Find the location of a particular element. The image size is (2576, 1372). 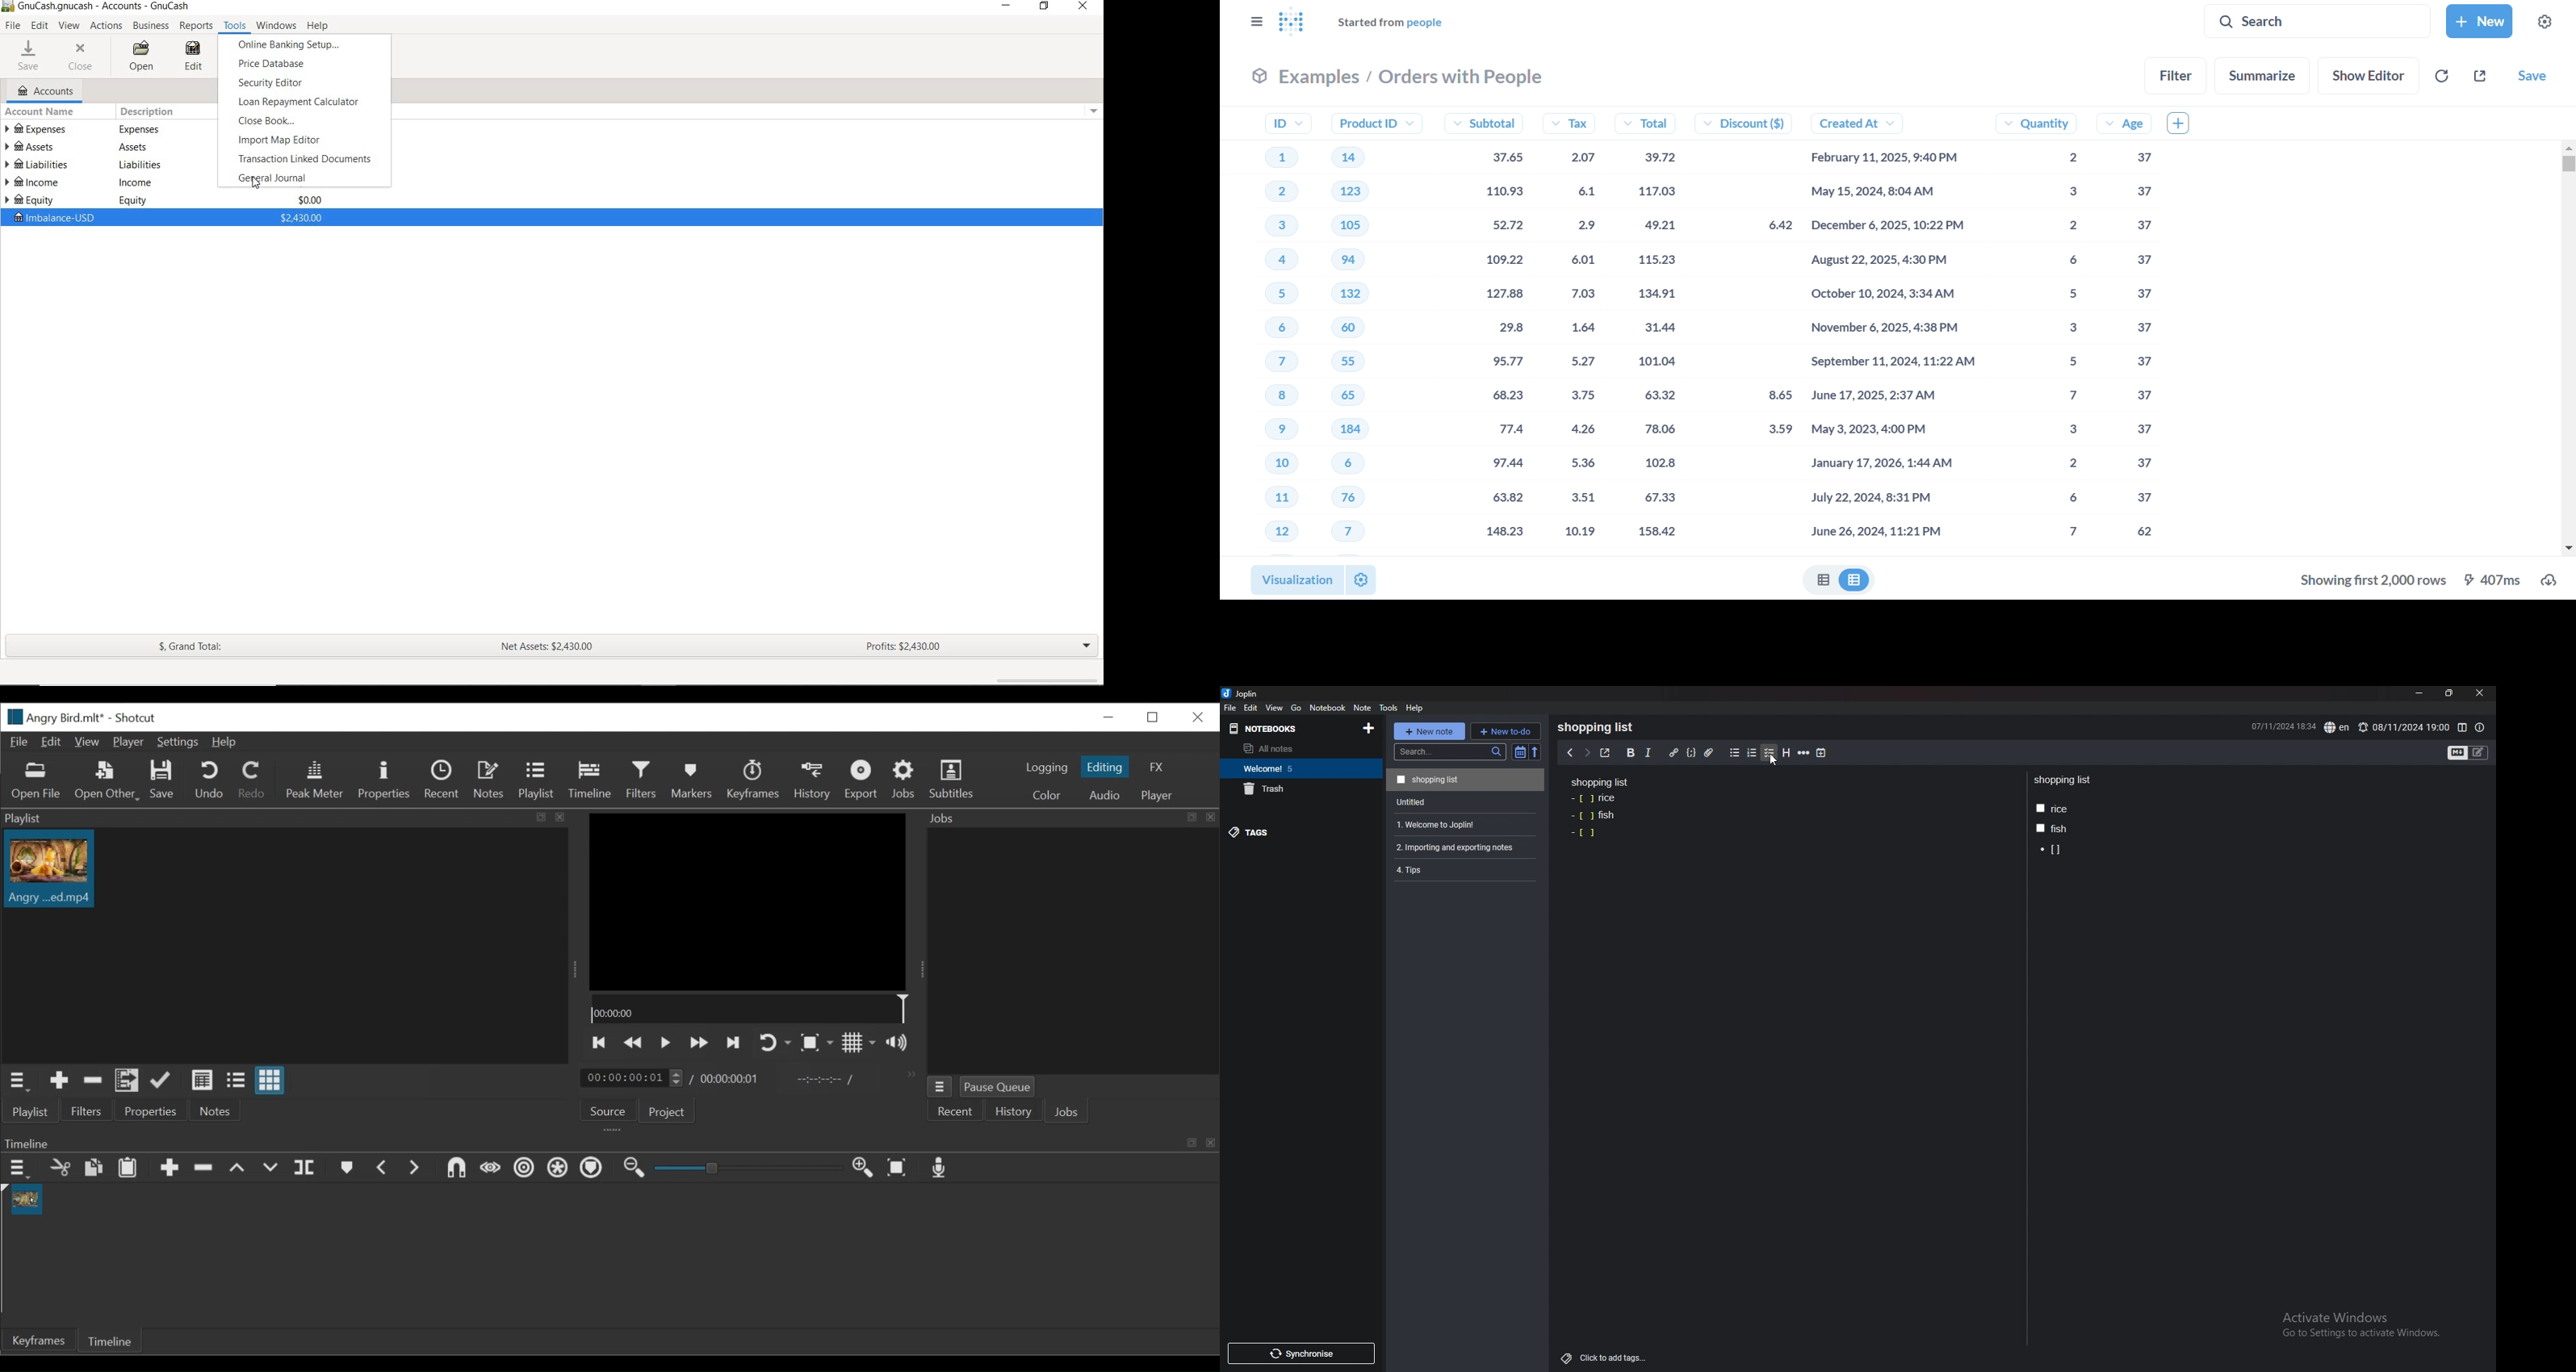

FX is located at coordinates (1157, 767).